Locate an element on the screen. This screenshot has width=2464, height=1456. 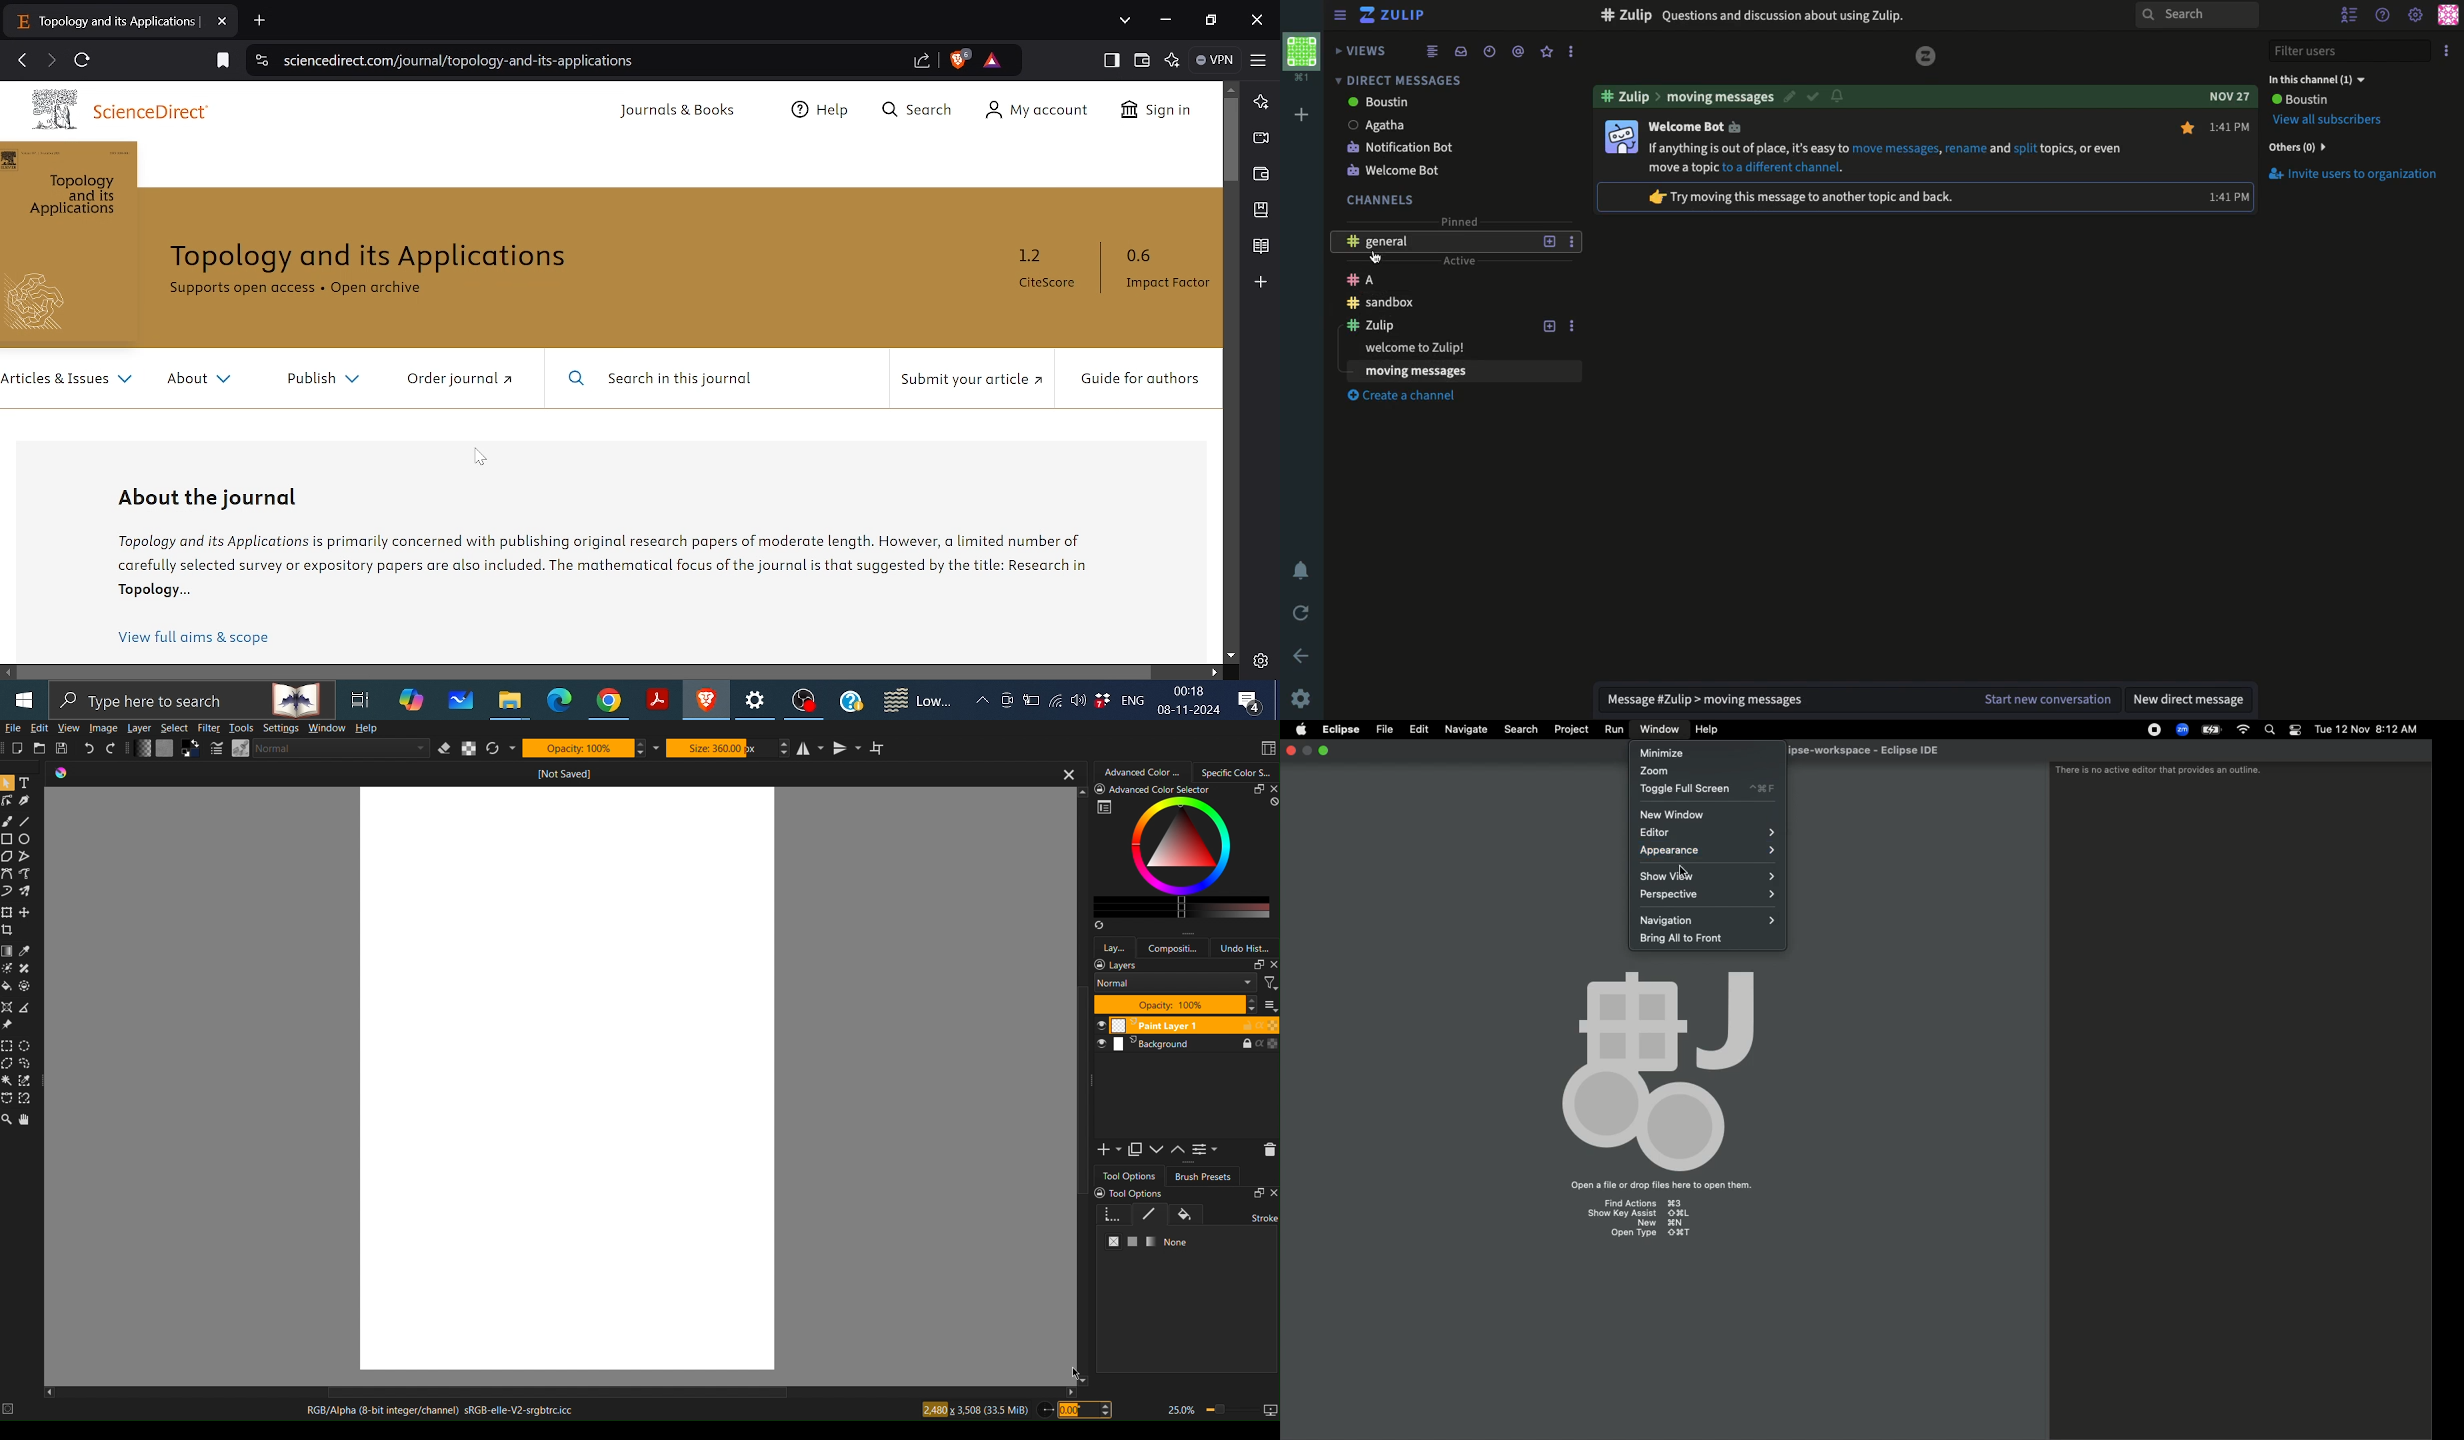
There is no active editor that provides an outline is located at coordinates (2158, 771).